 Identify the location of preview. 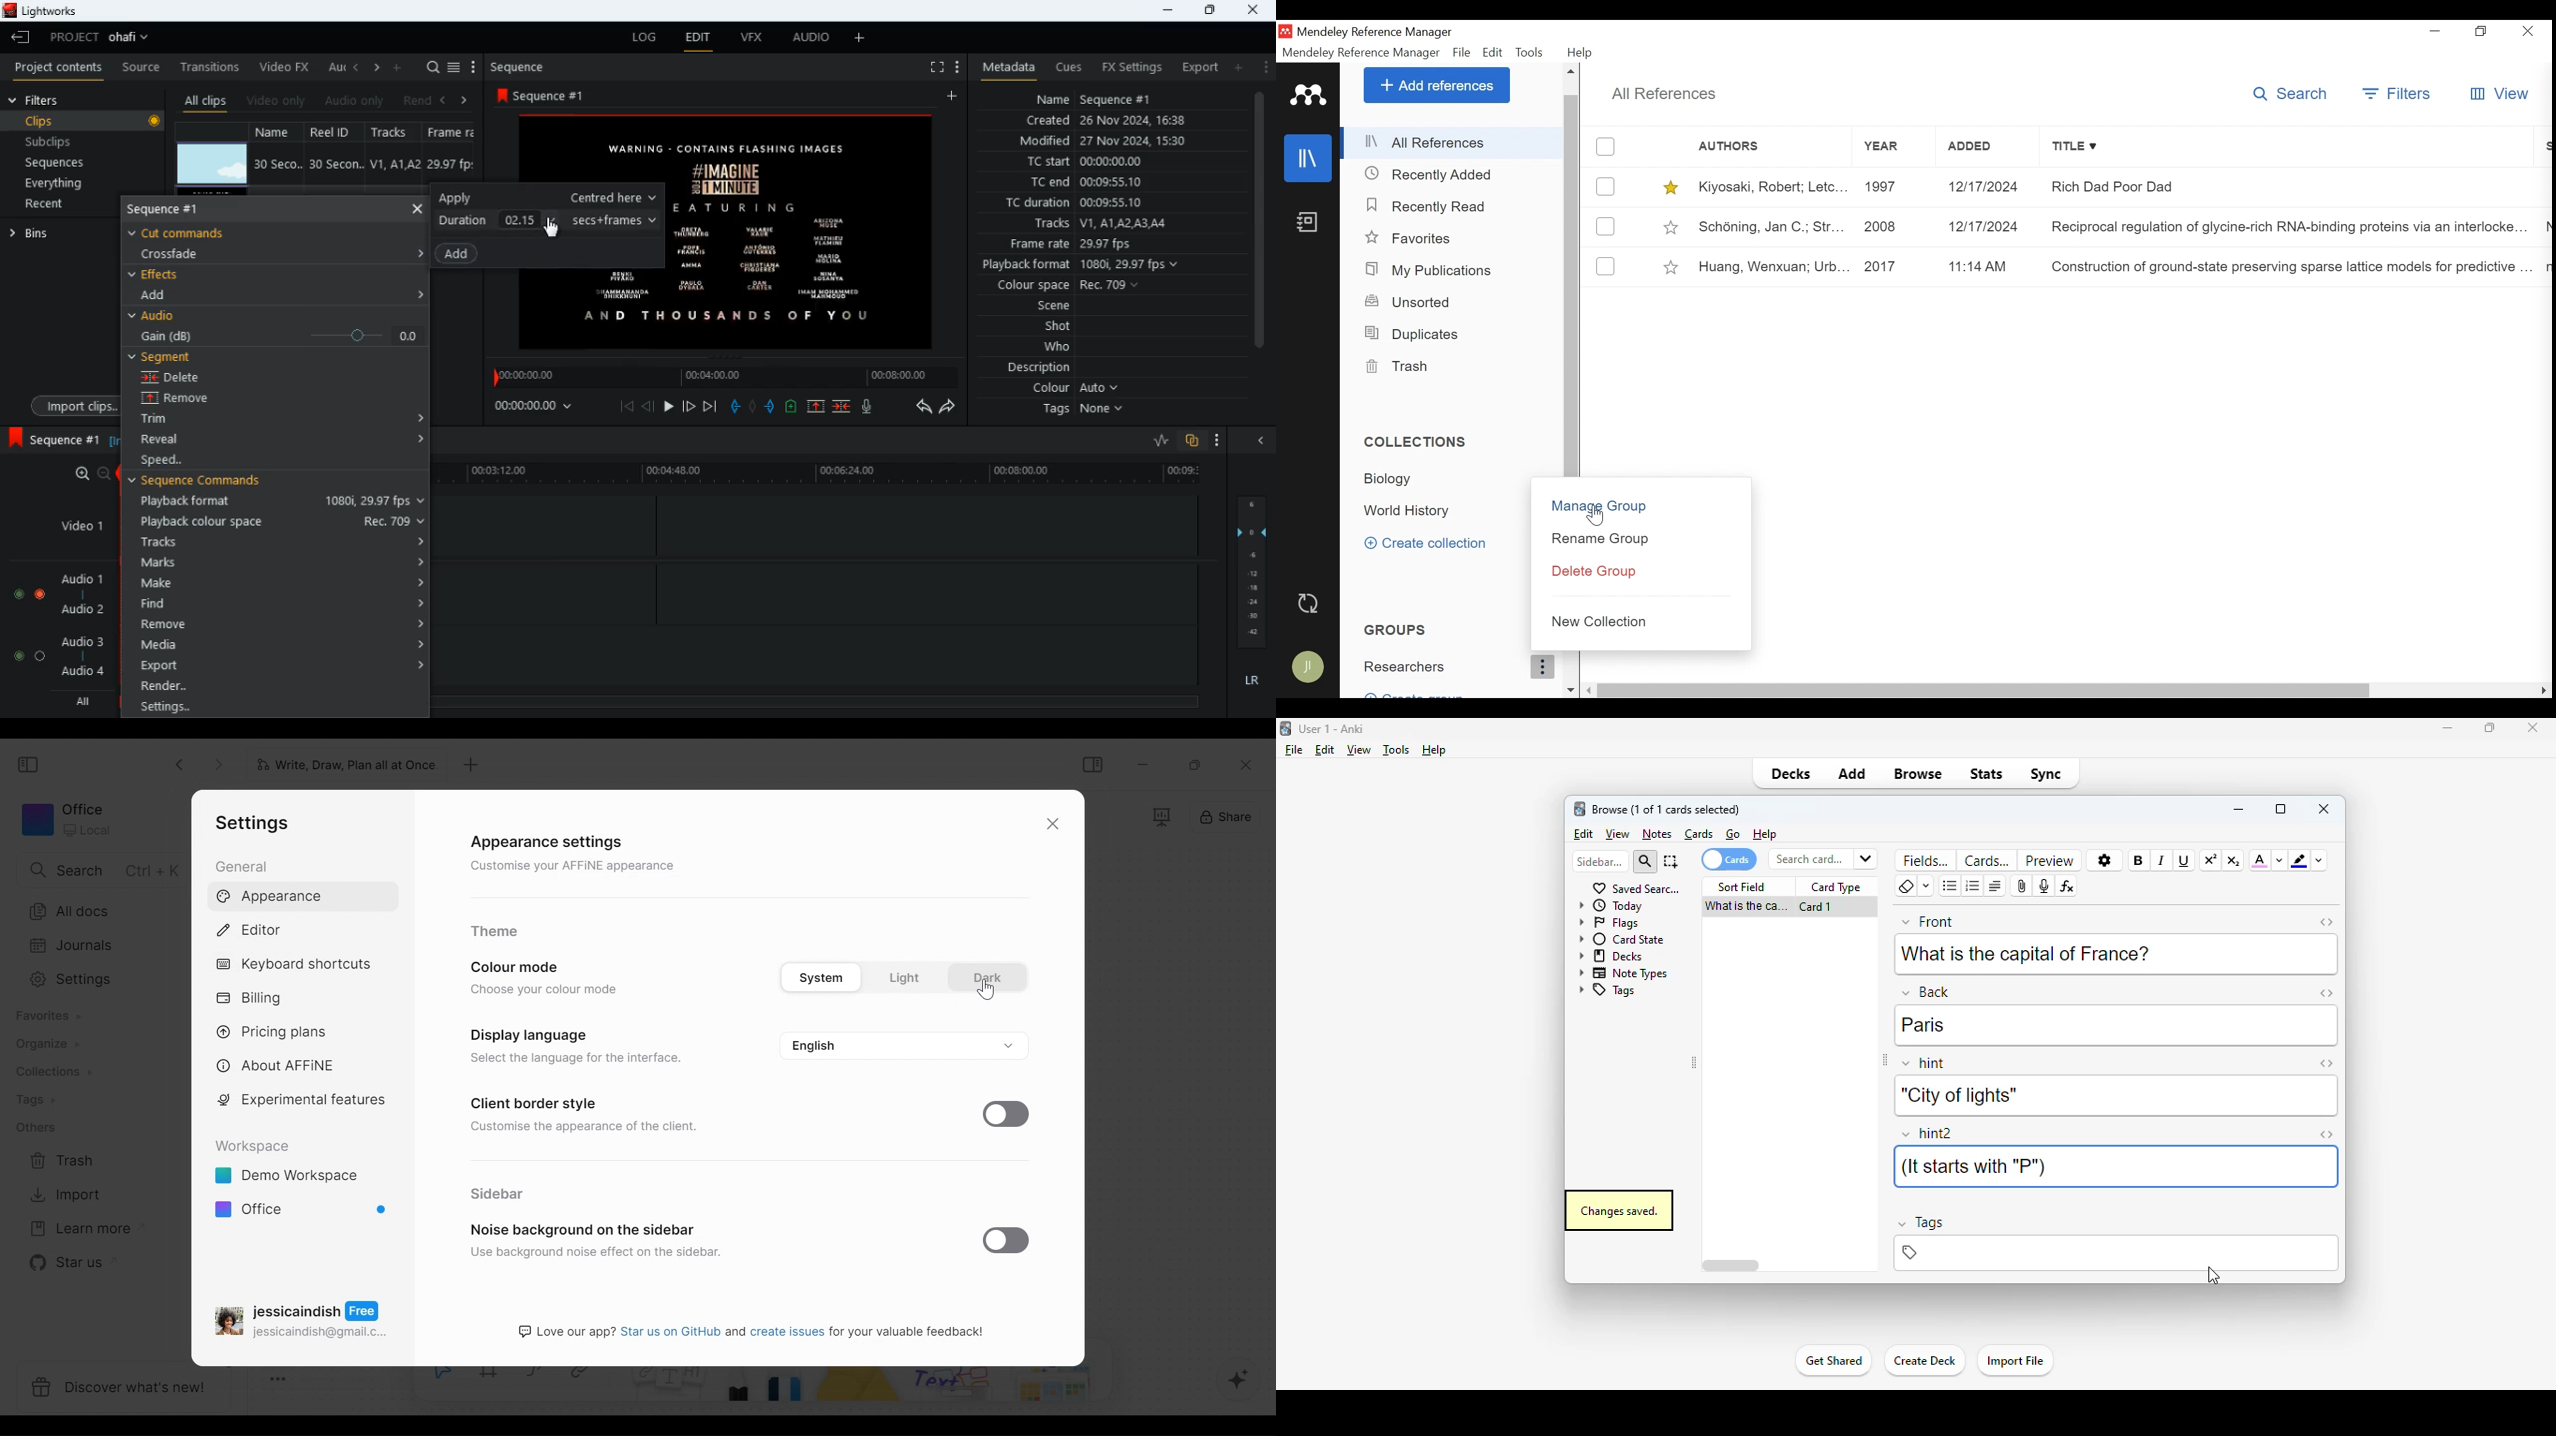
(2050, 860).